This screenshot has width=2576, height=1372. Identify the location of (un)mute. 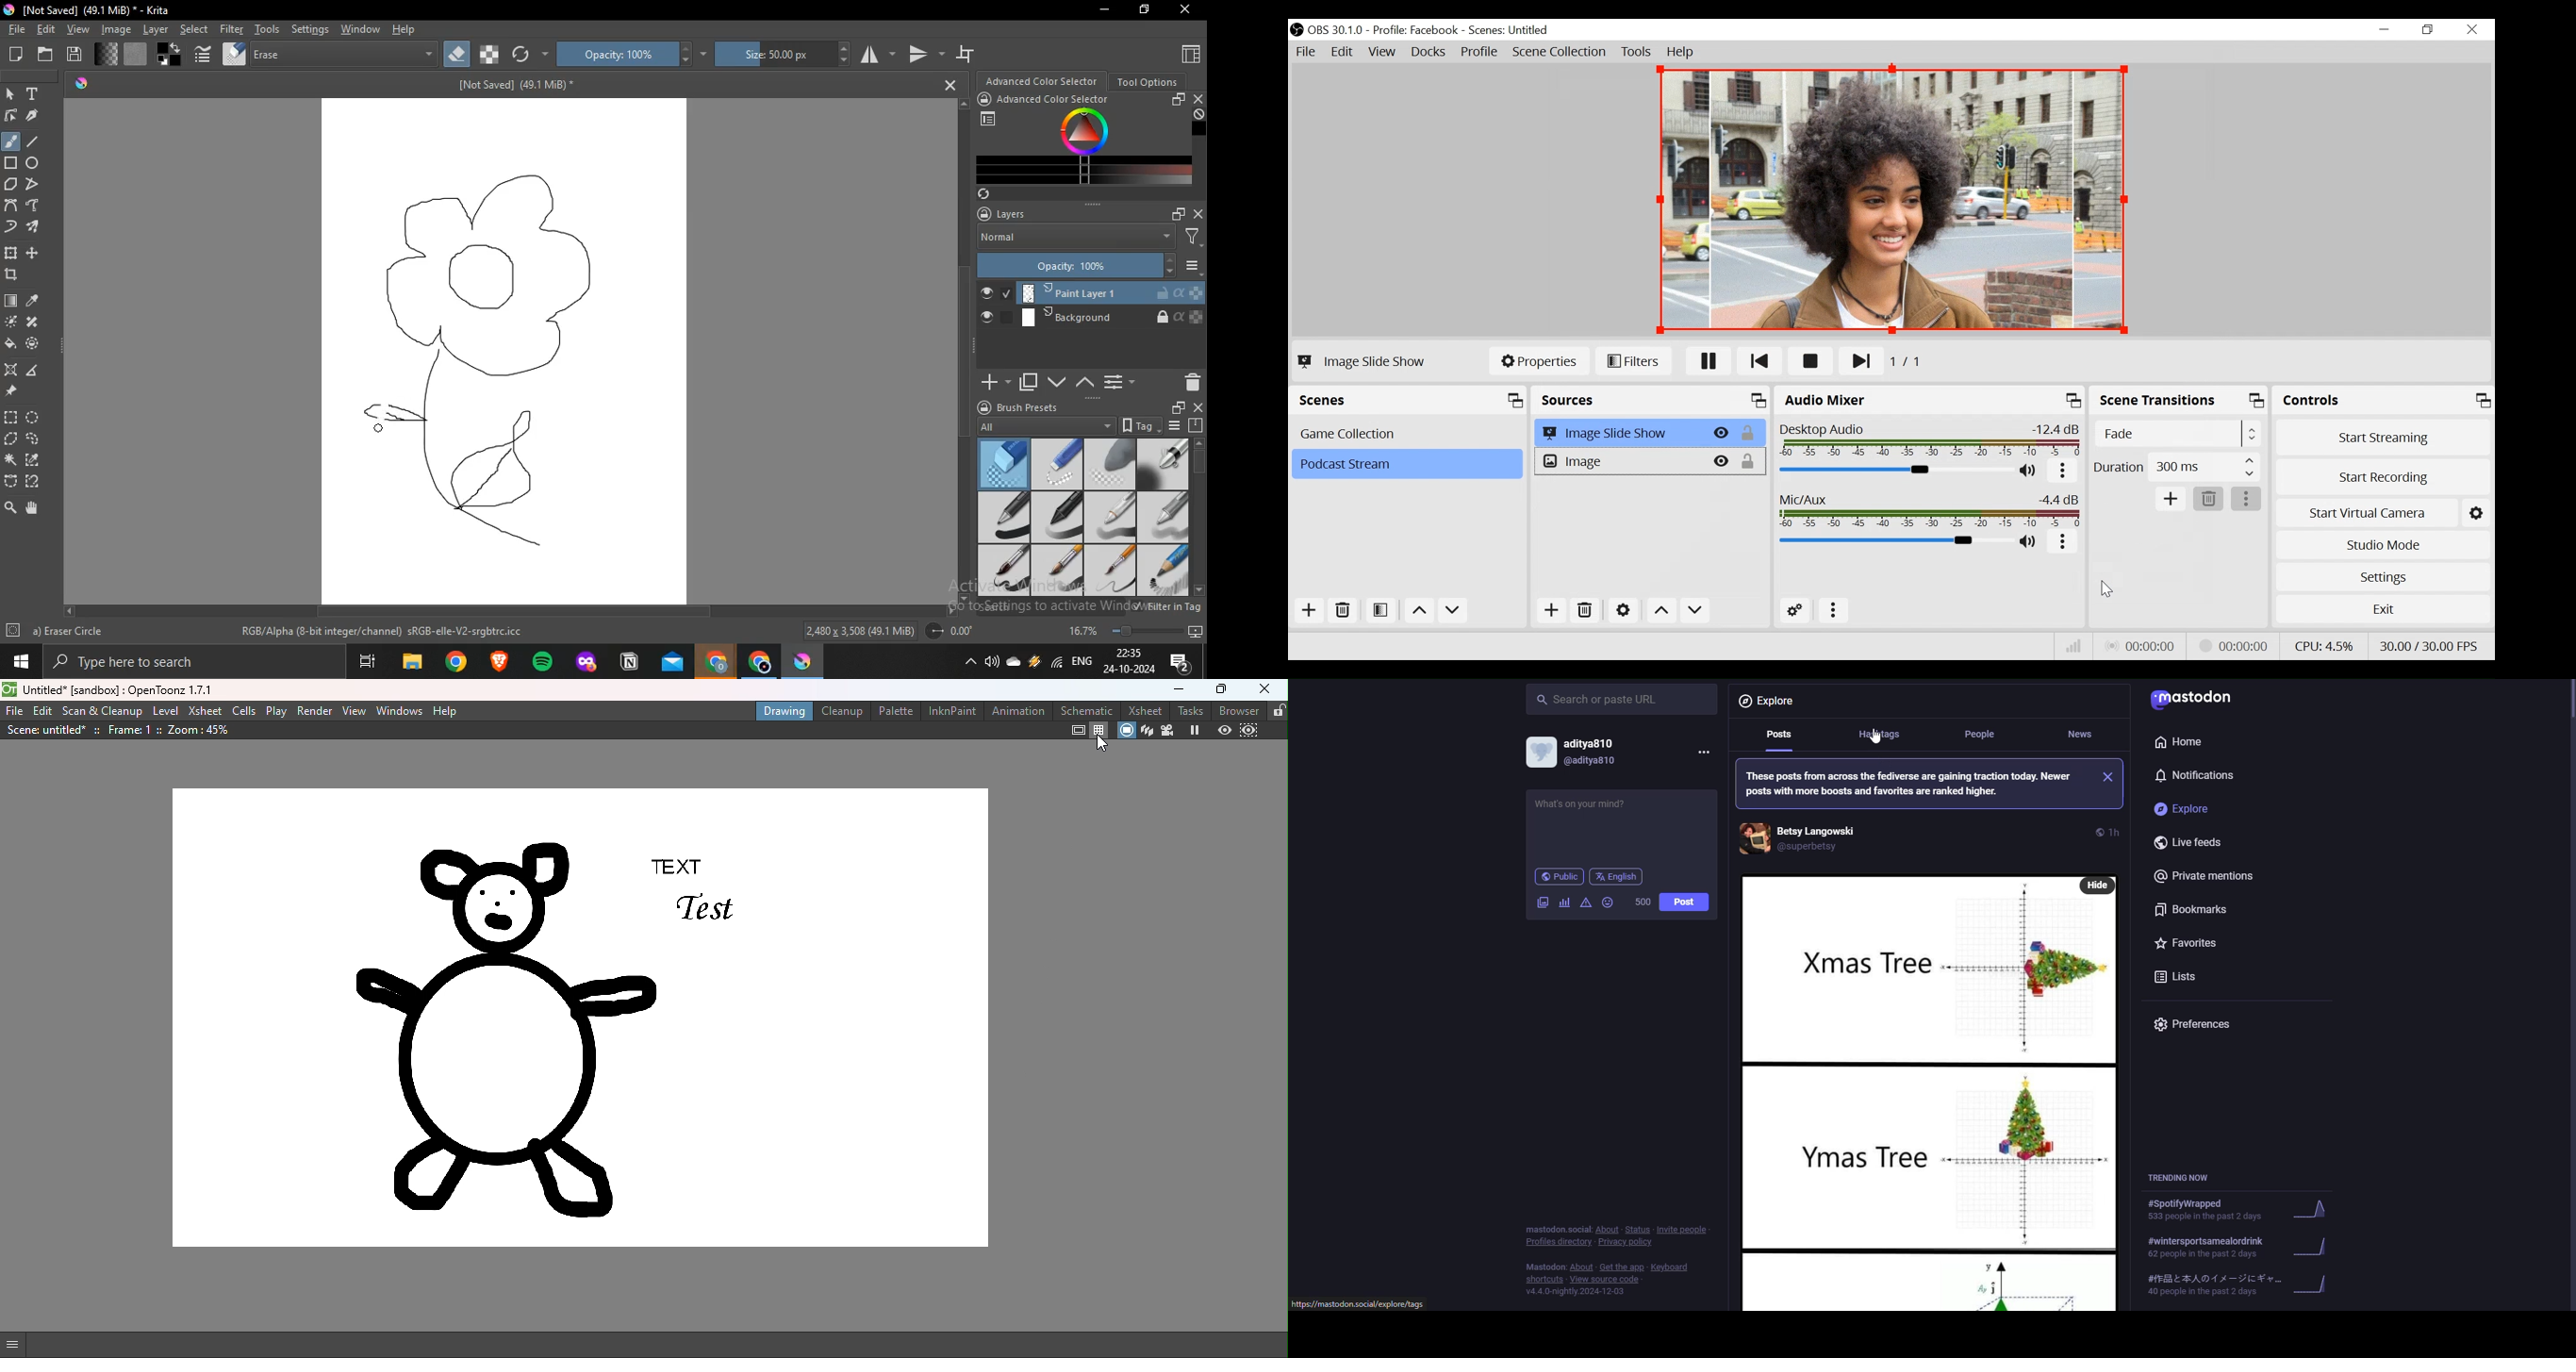
(2029, 470).